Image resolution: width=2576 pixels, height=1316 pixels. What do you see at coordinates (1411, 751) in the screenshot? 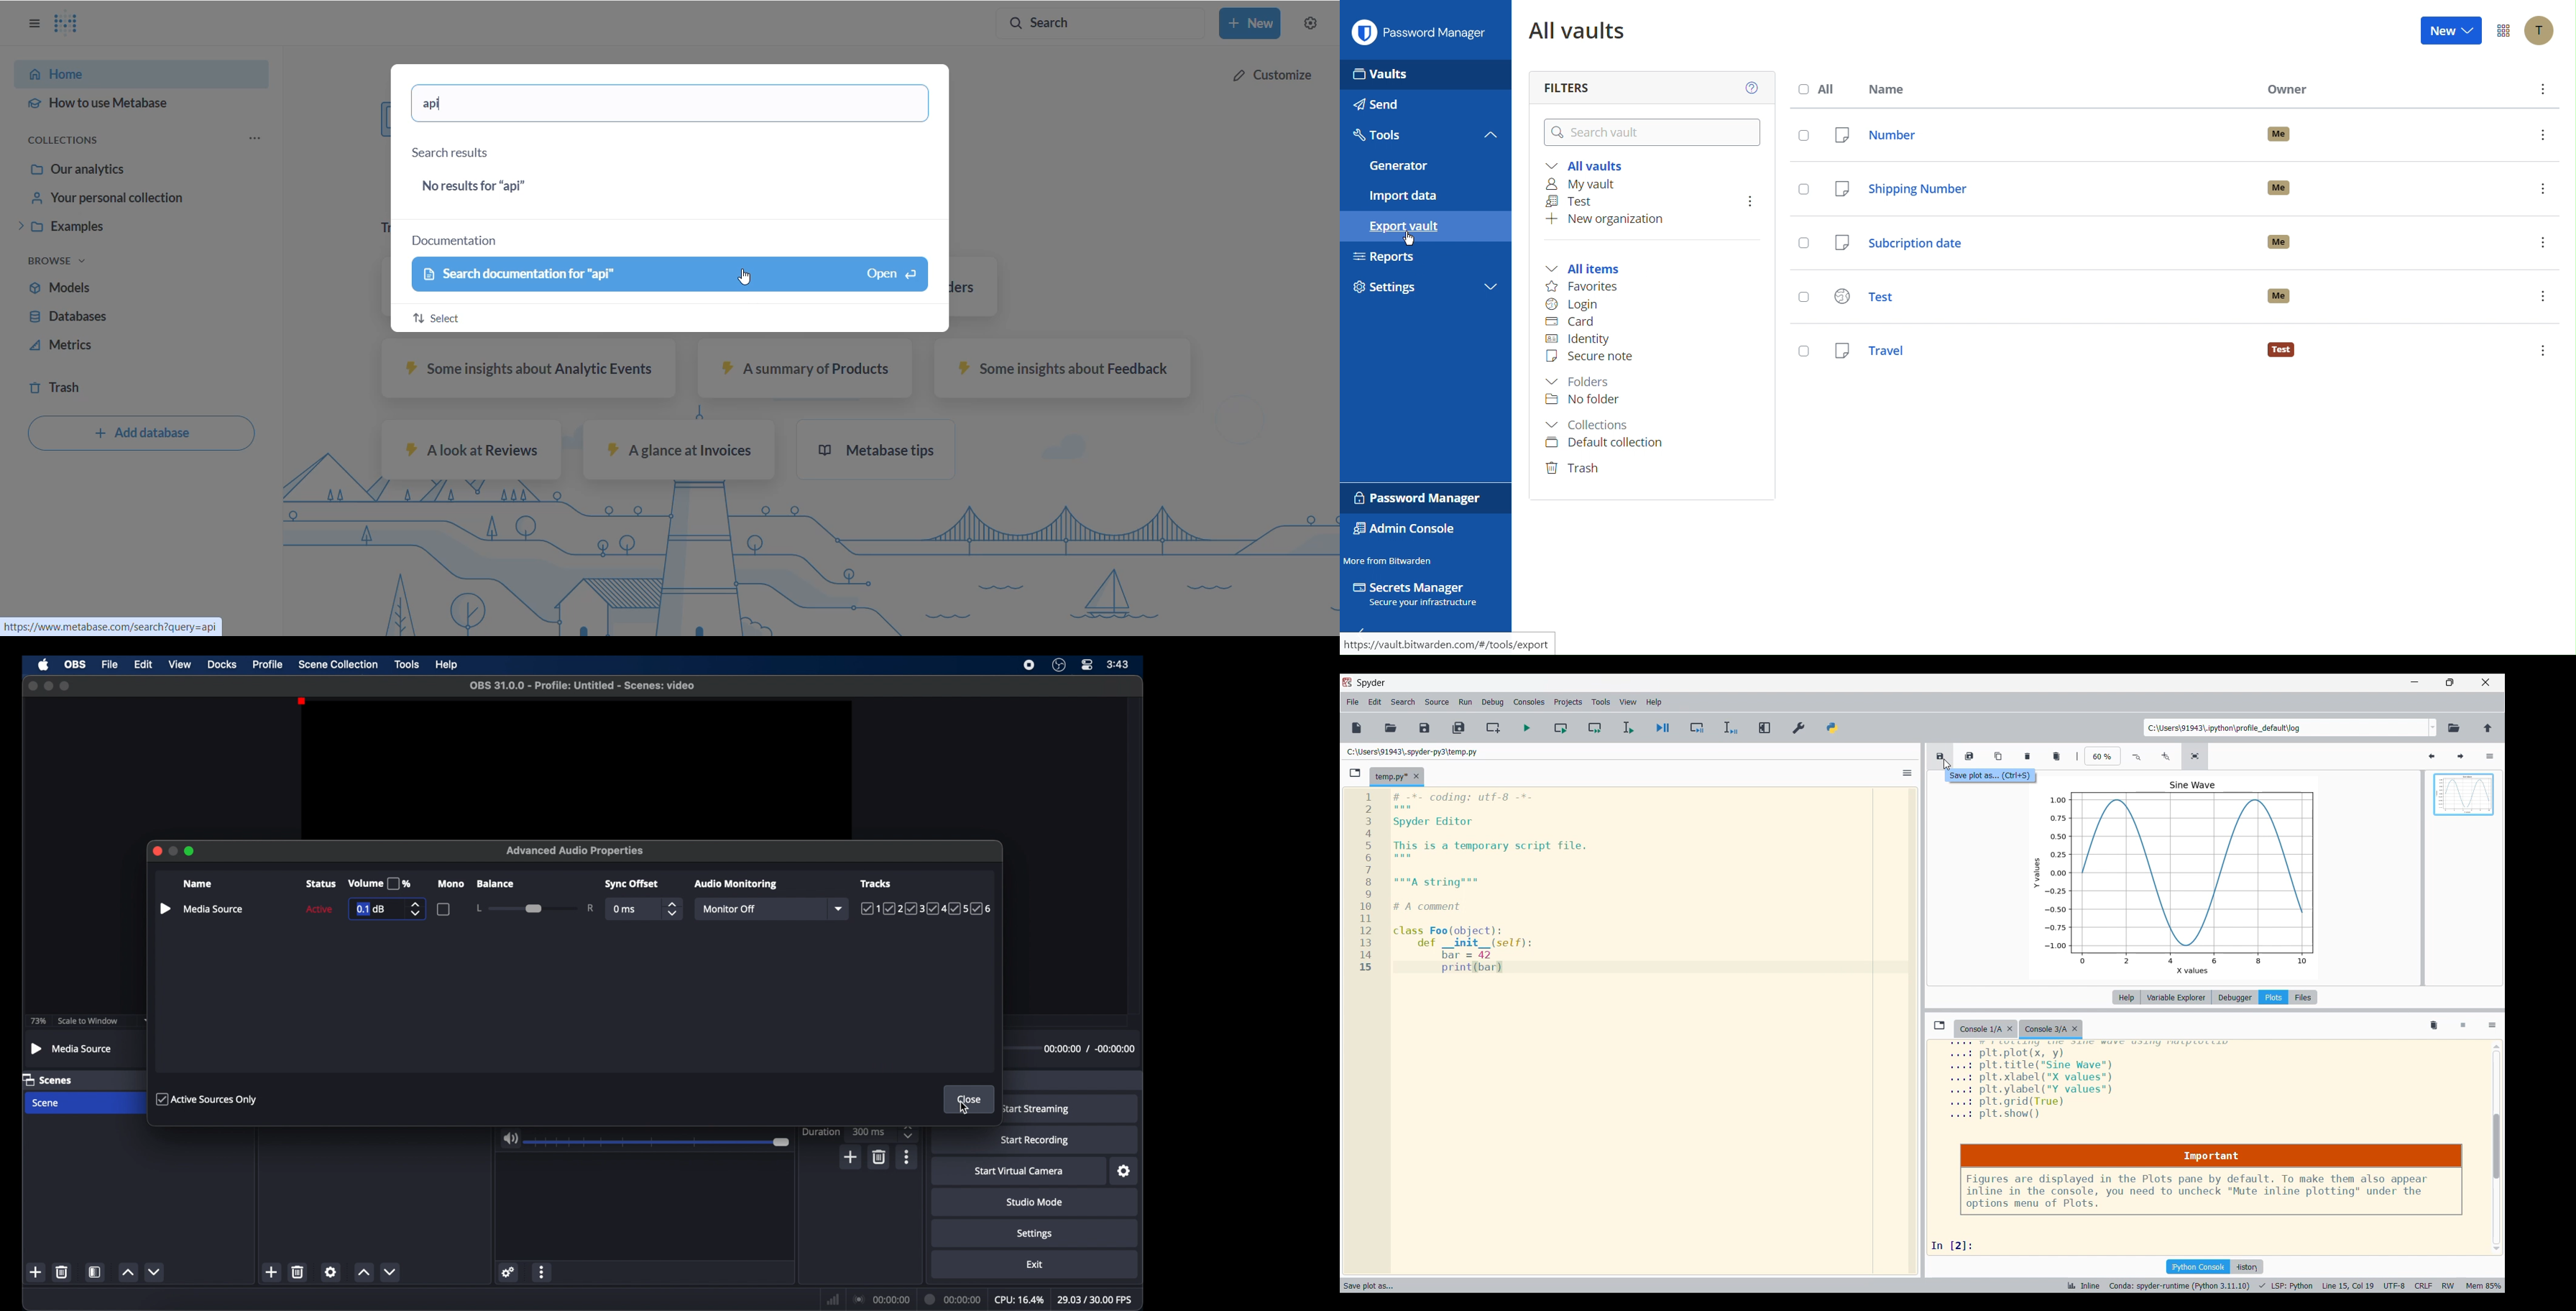
I see `File location` at bounding box center [1411, 751].